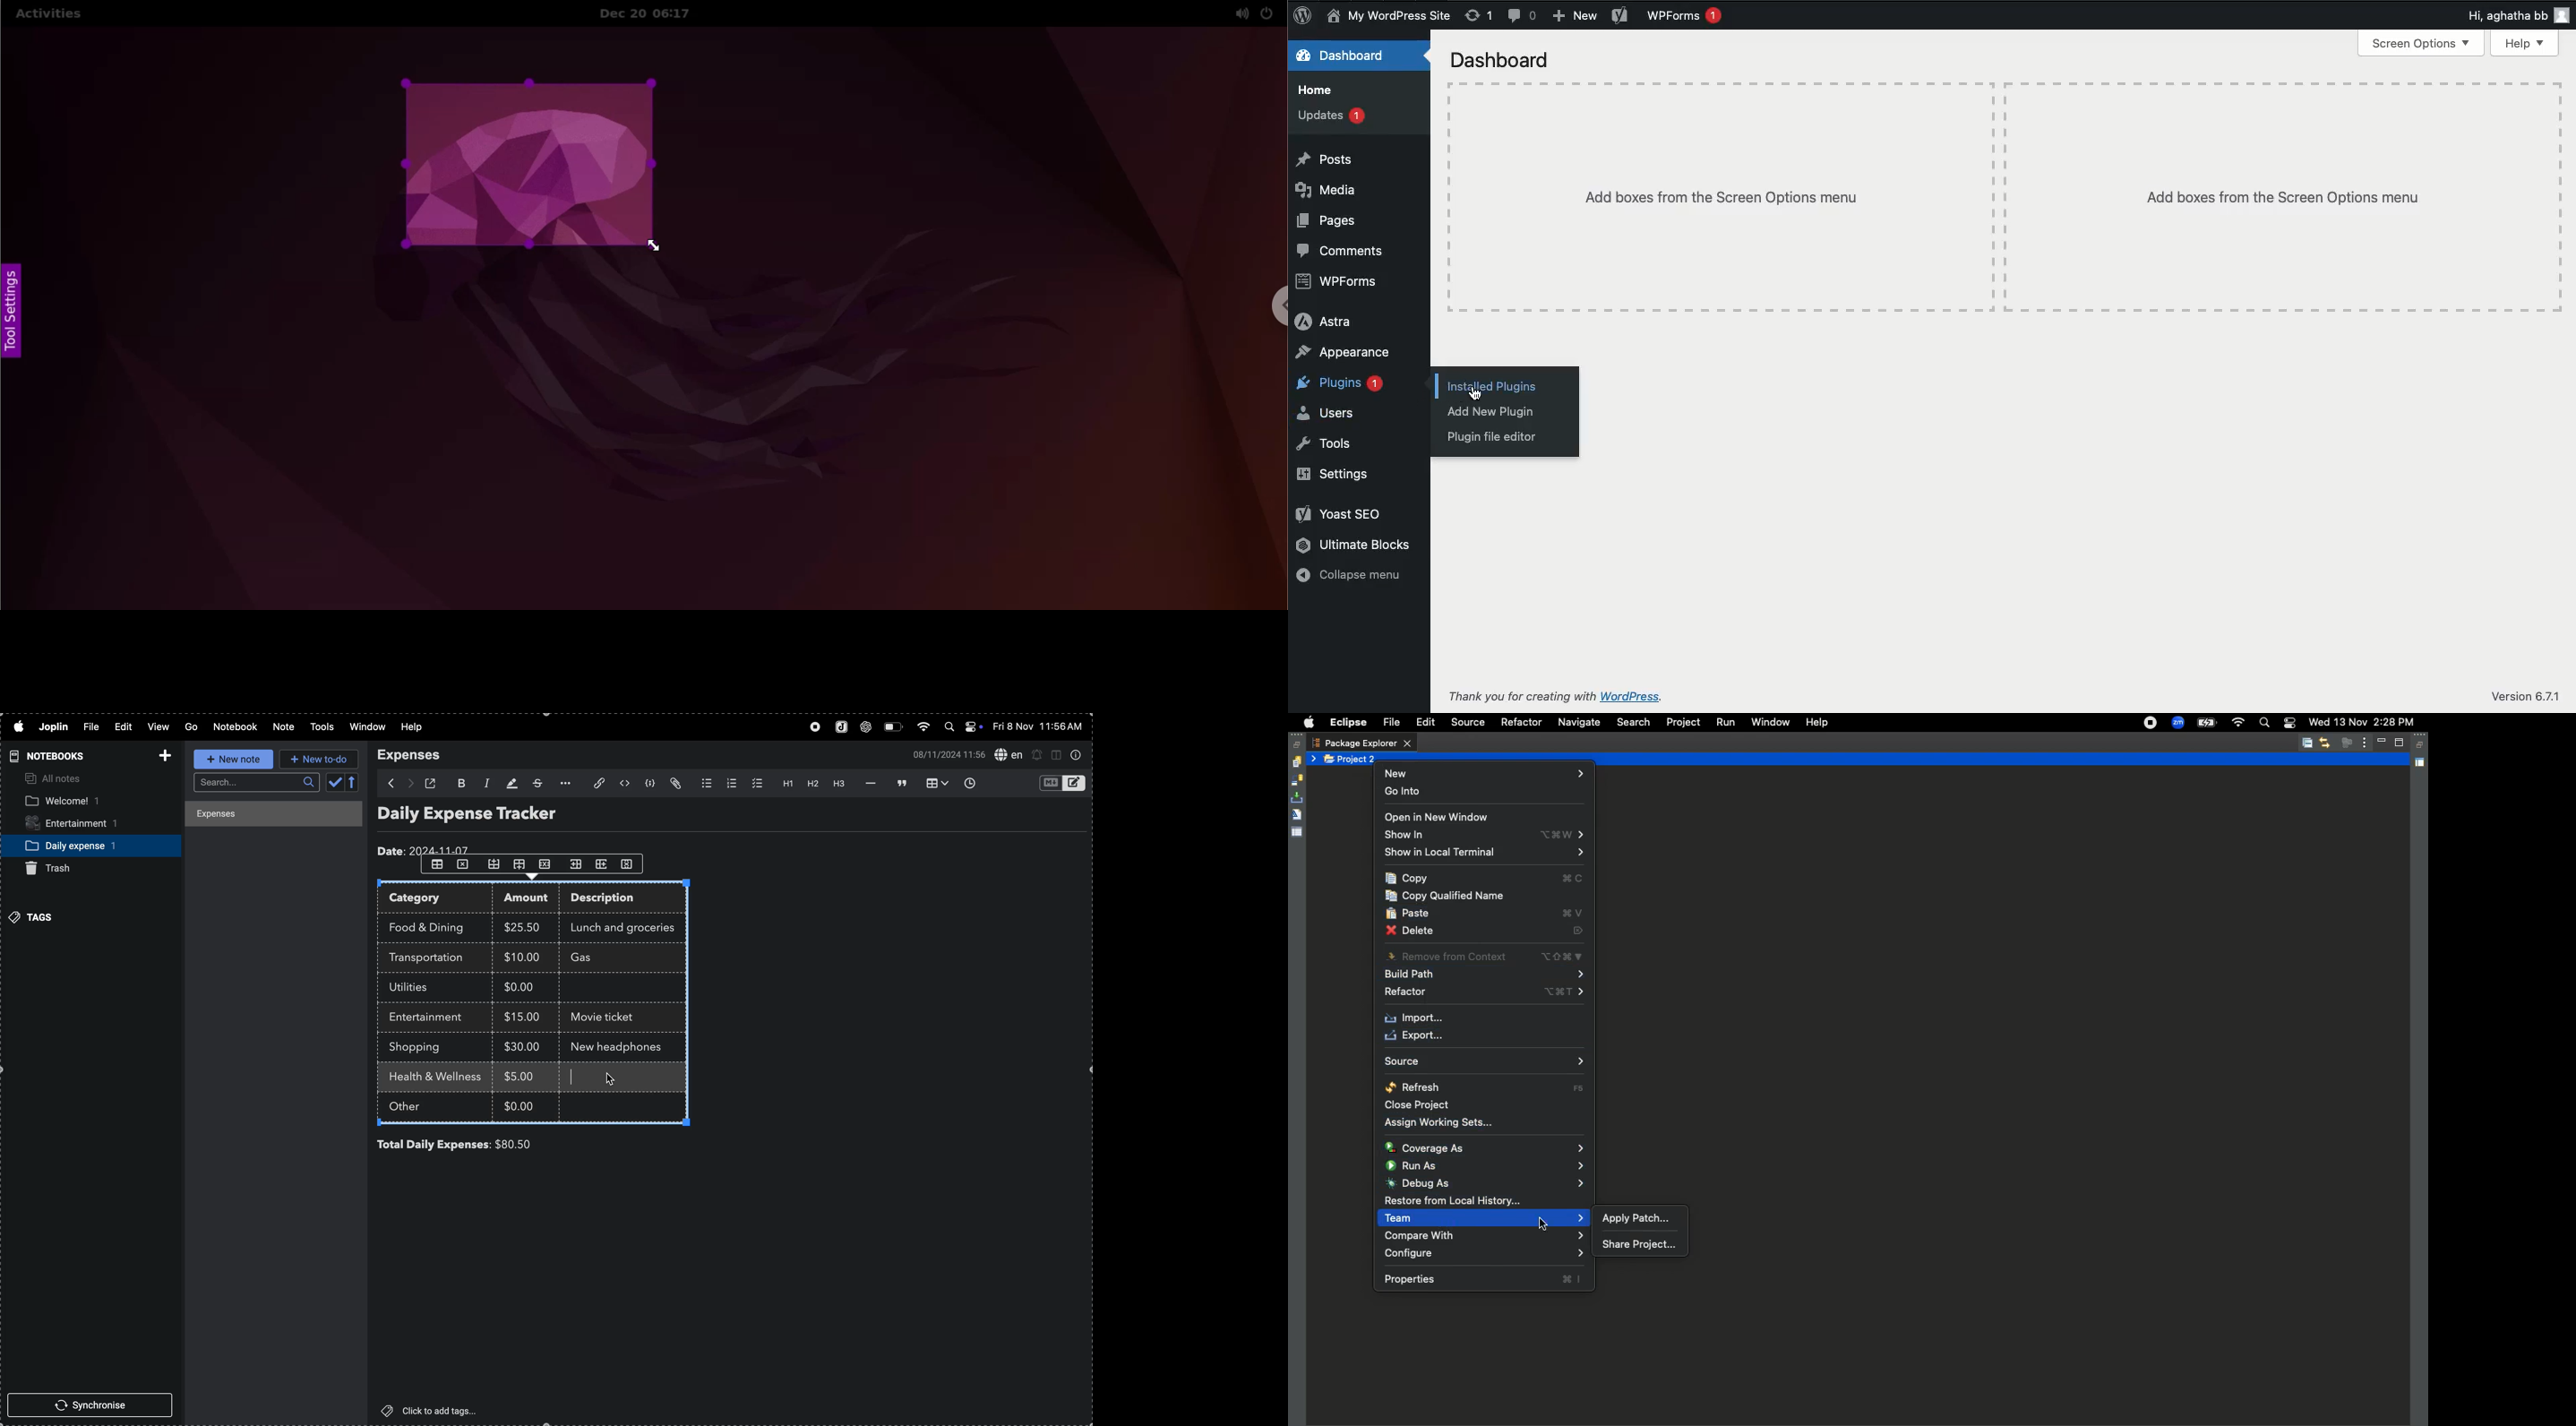 The image size is (2576, 1428). Describe the element at coordinates (236, 727) in the screenshot. I see `notebook` at that location.